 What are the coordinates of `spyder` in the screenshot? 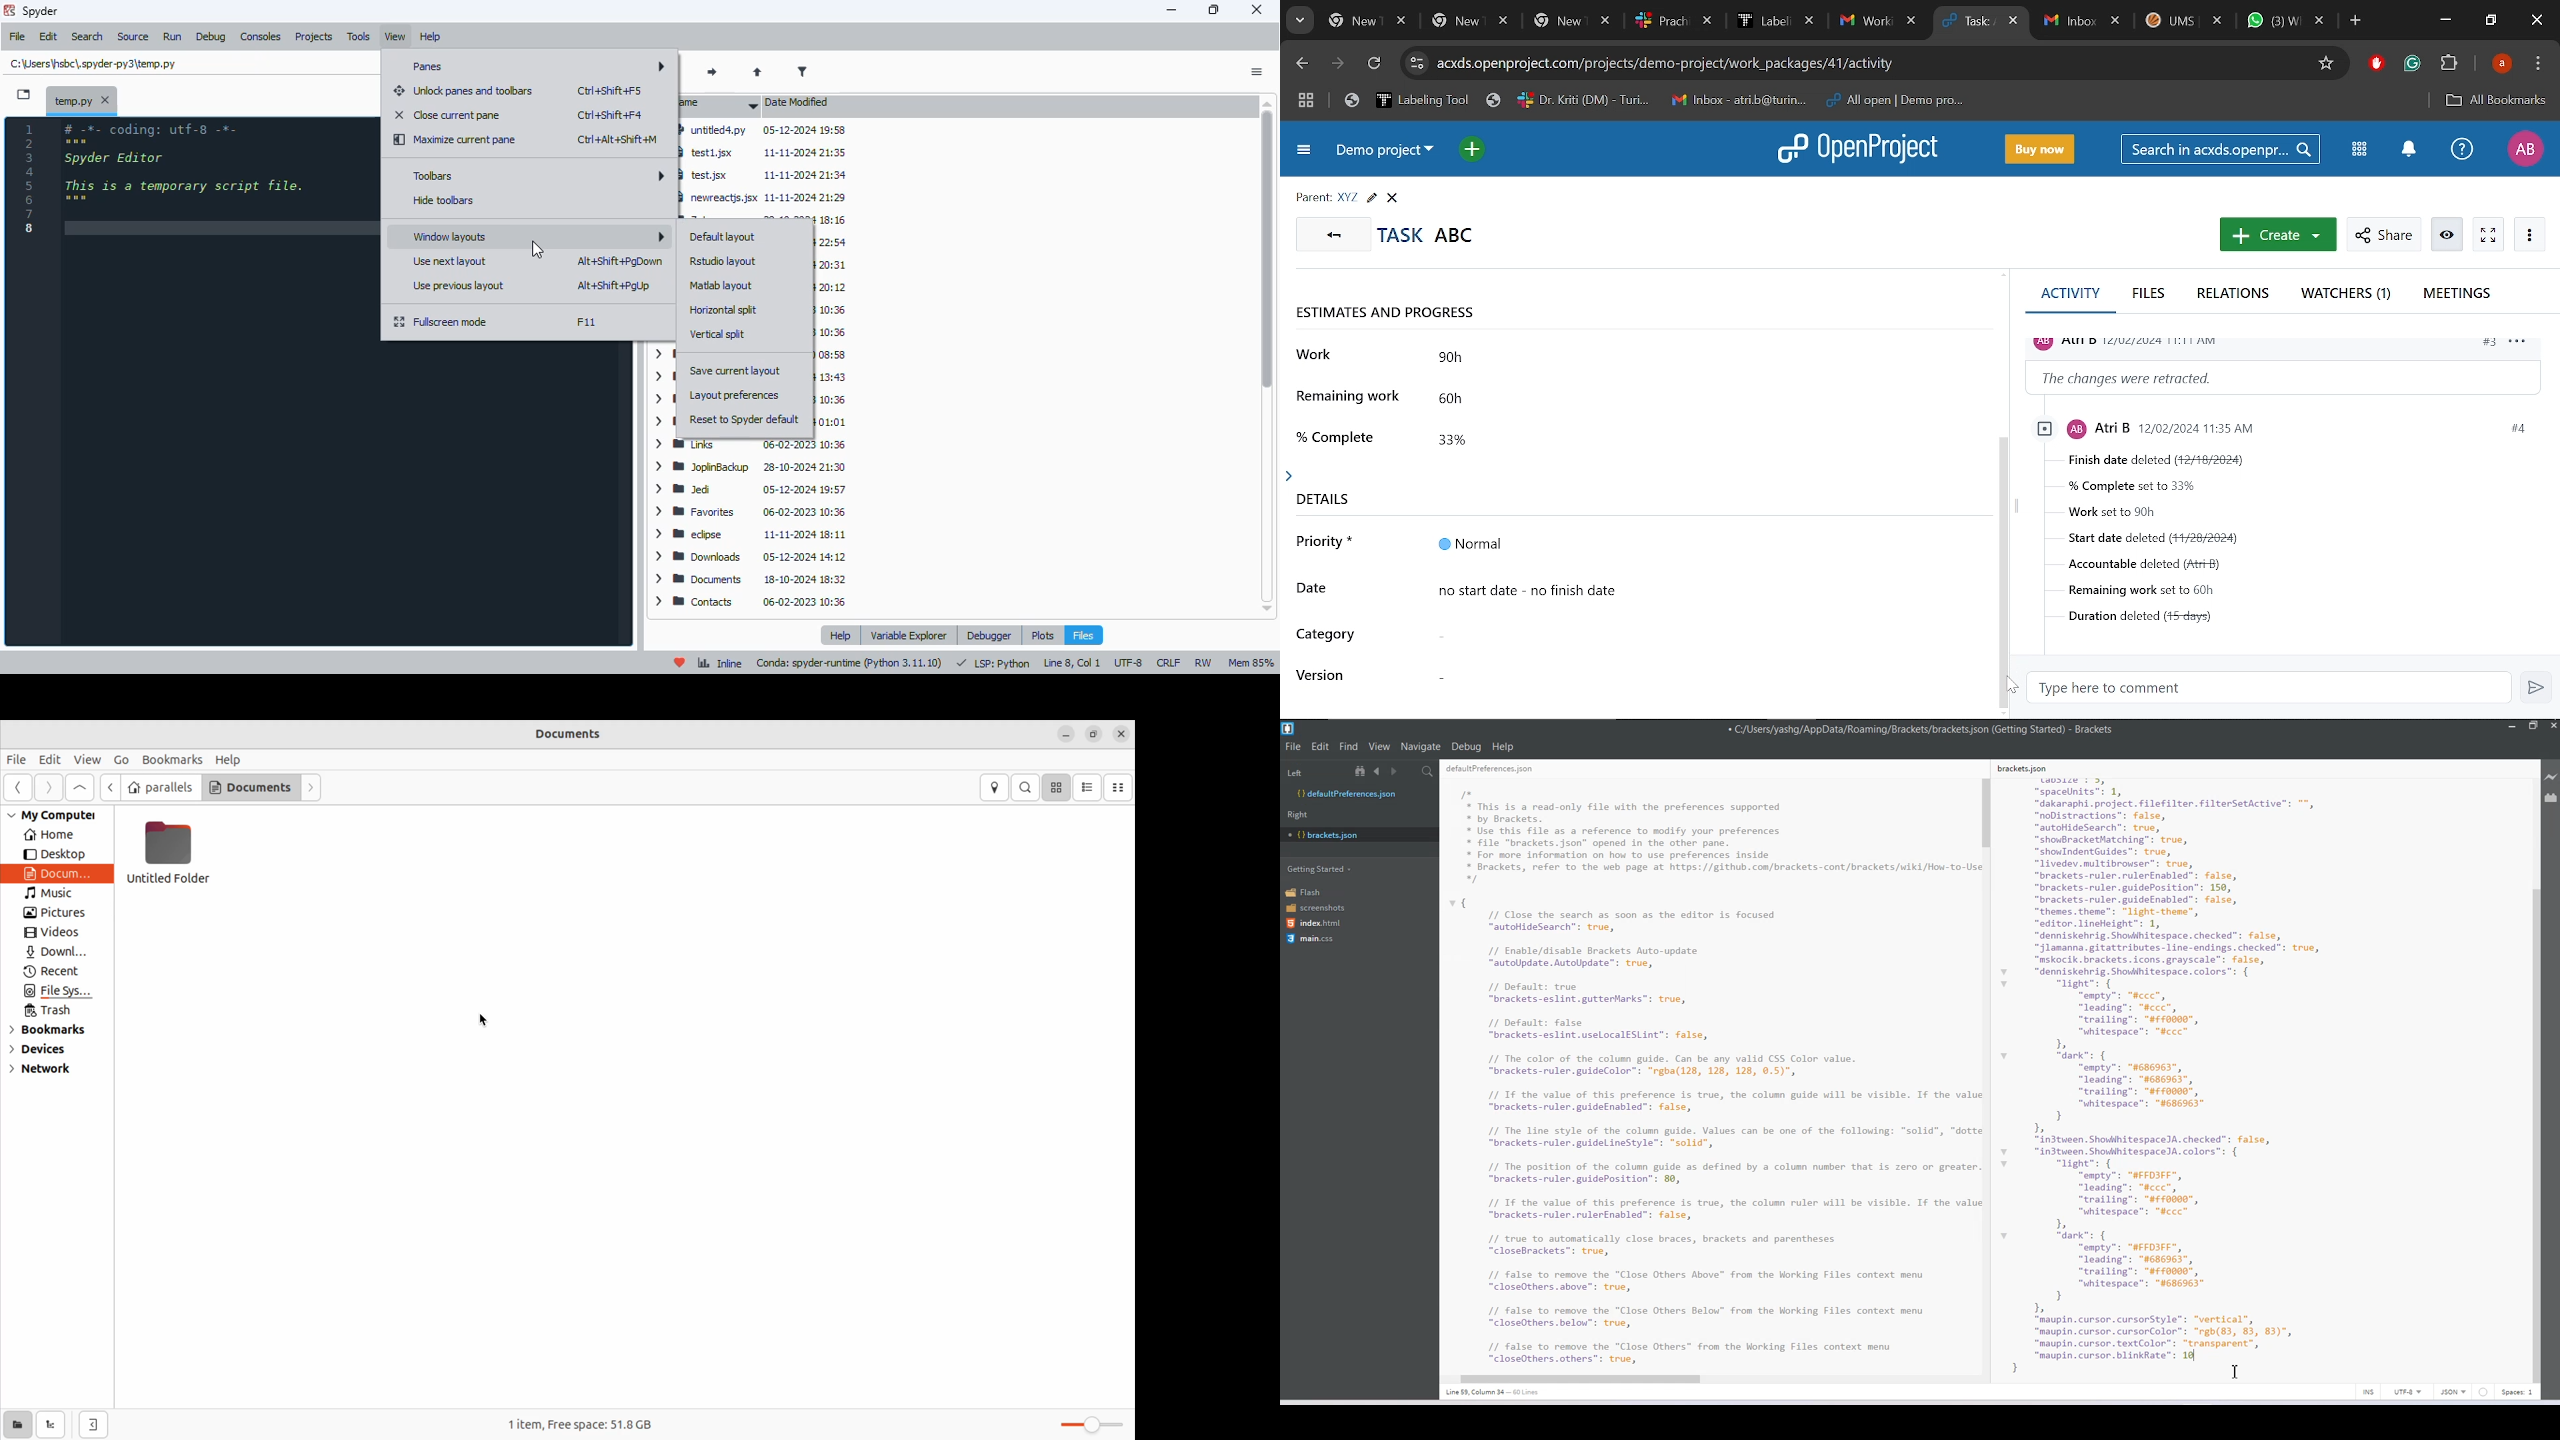 It's located at (41, 11).